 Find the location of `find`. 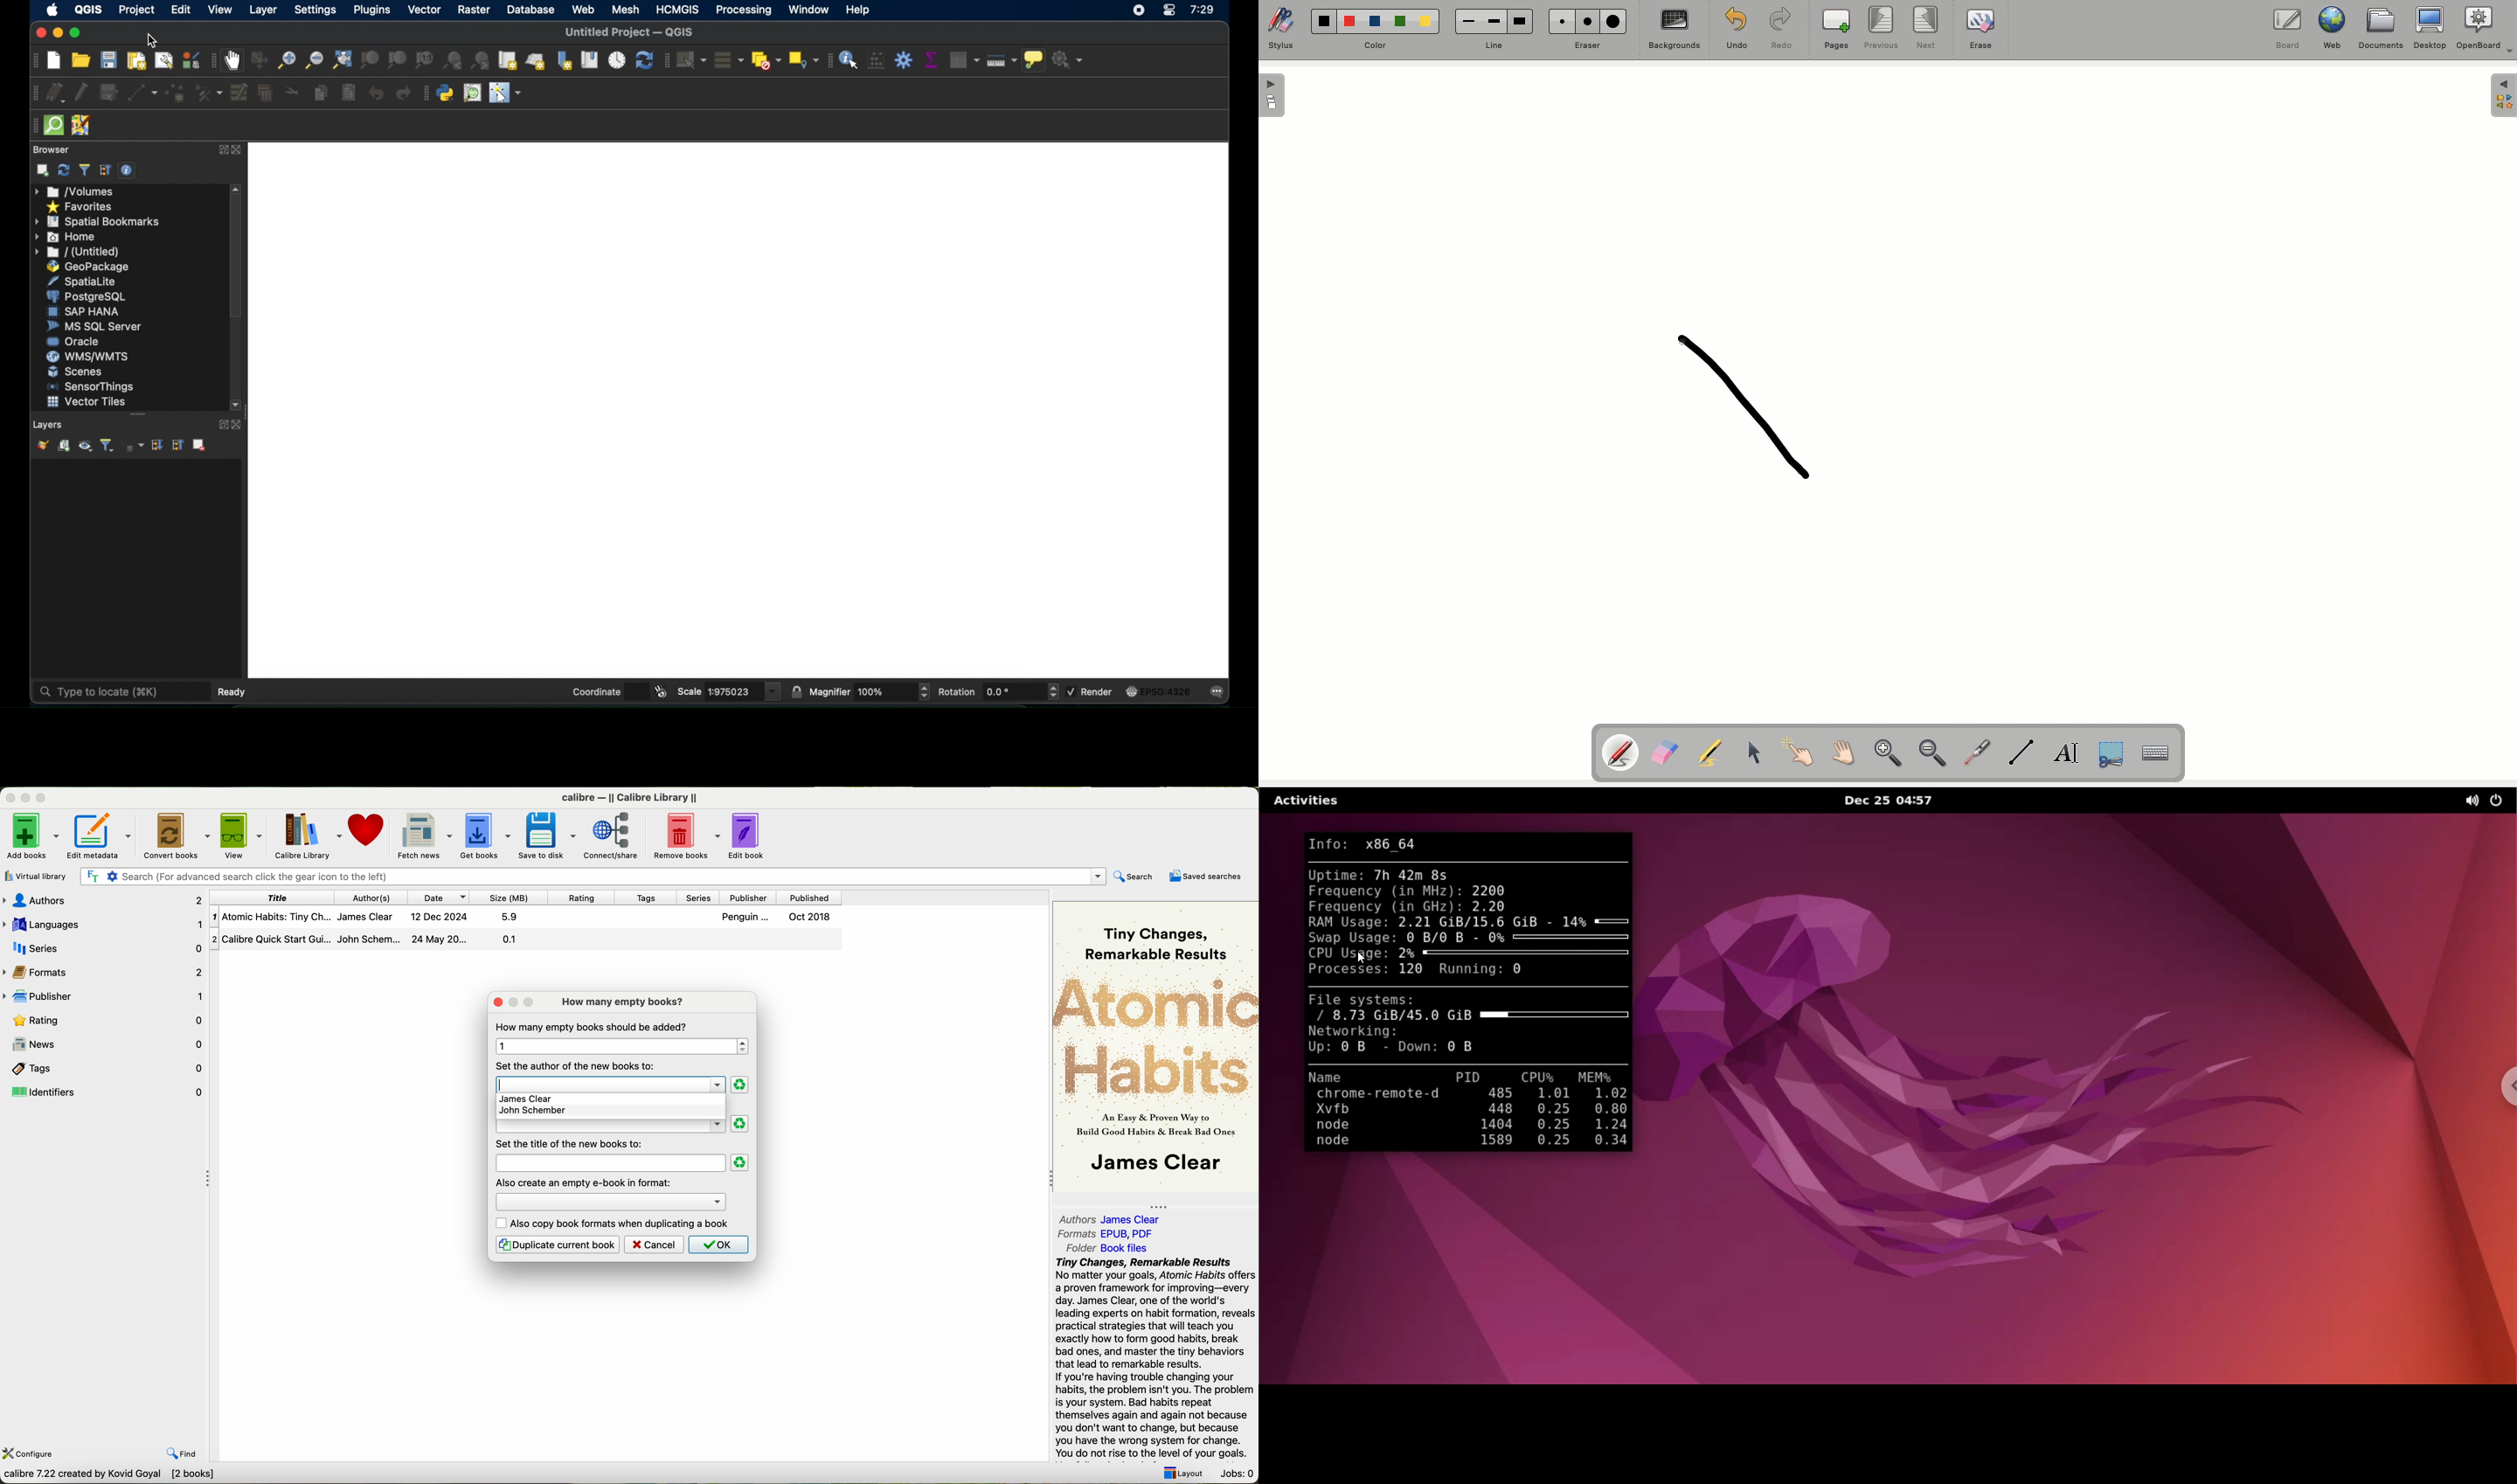

find is located at coordinates (182, 1455).